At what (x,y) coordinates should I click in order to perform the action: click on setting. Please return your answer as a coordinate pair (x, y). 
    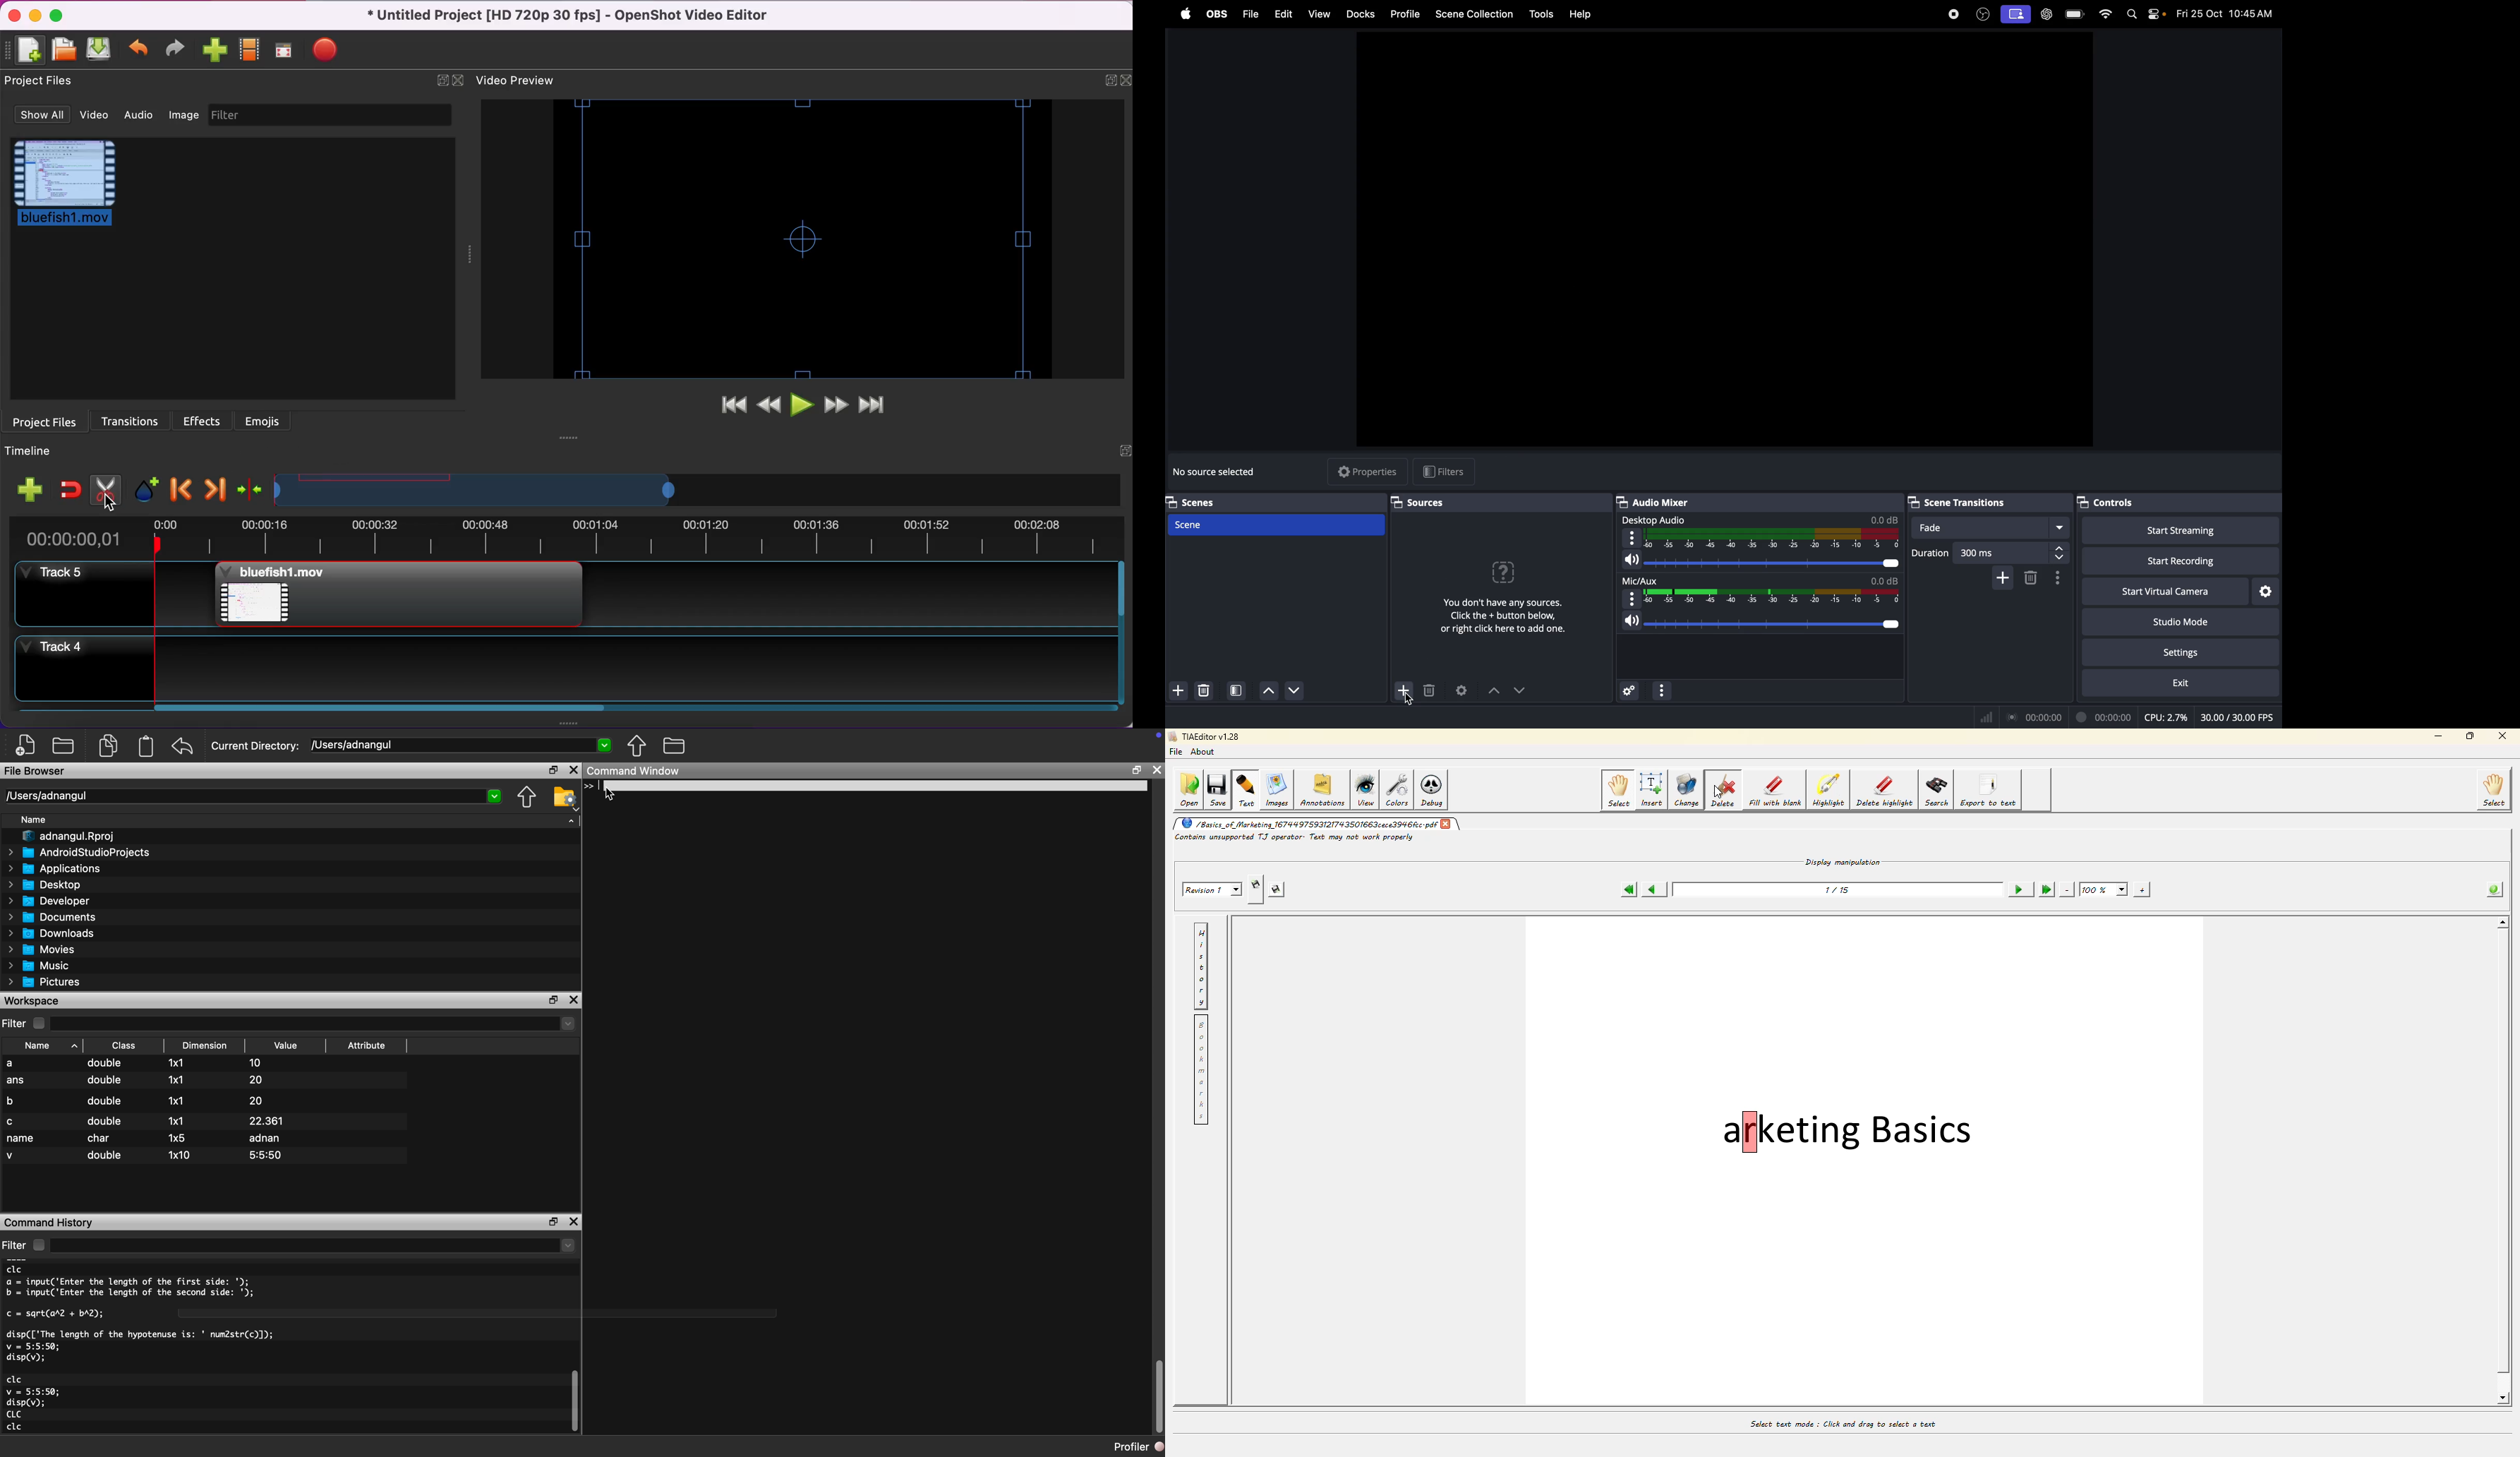
    Looking at the image, I should click on (2191, 650).